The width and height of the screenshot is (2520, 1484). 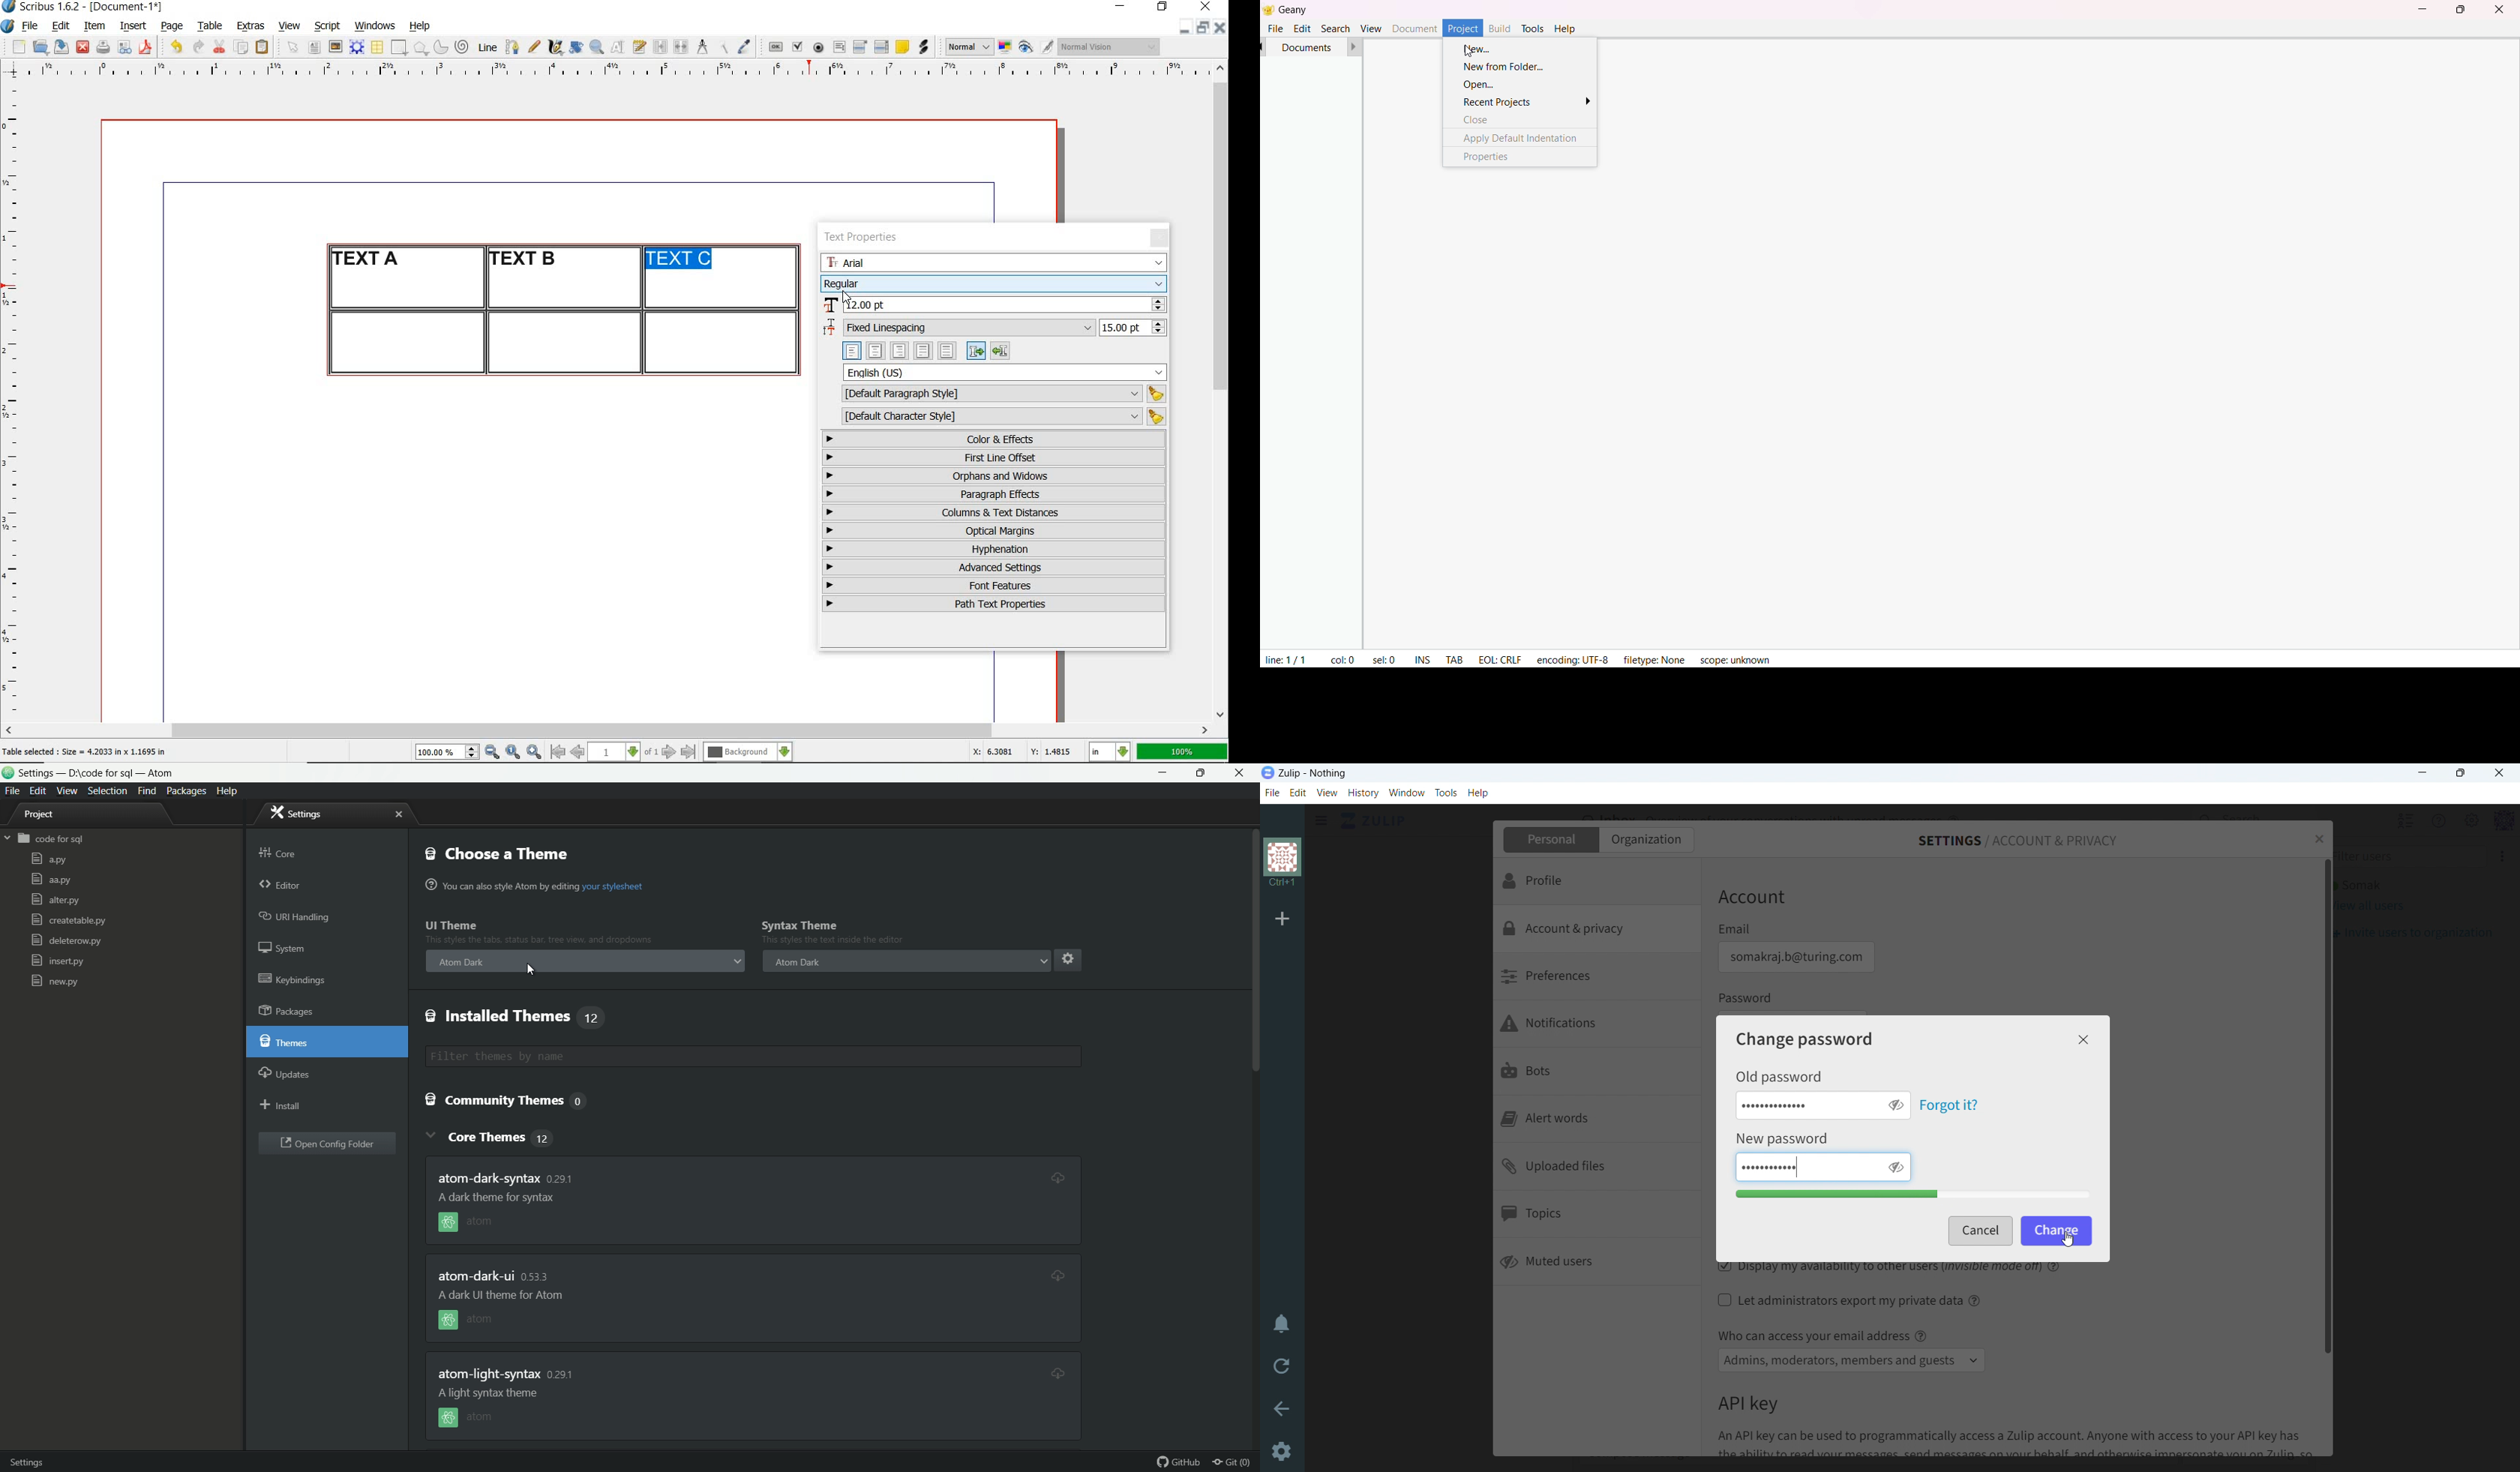 I want to click on edit, so click(x=1297, y=793).